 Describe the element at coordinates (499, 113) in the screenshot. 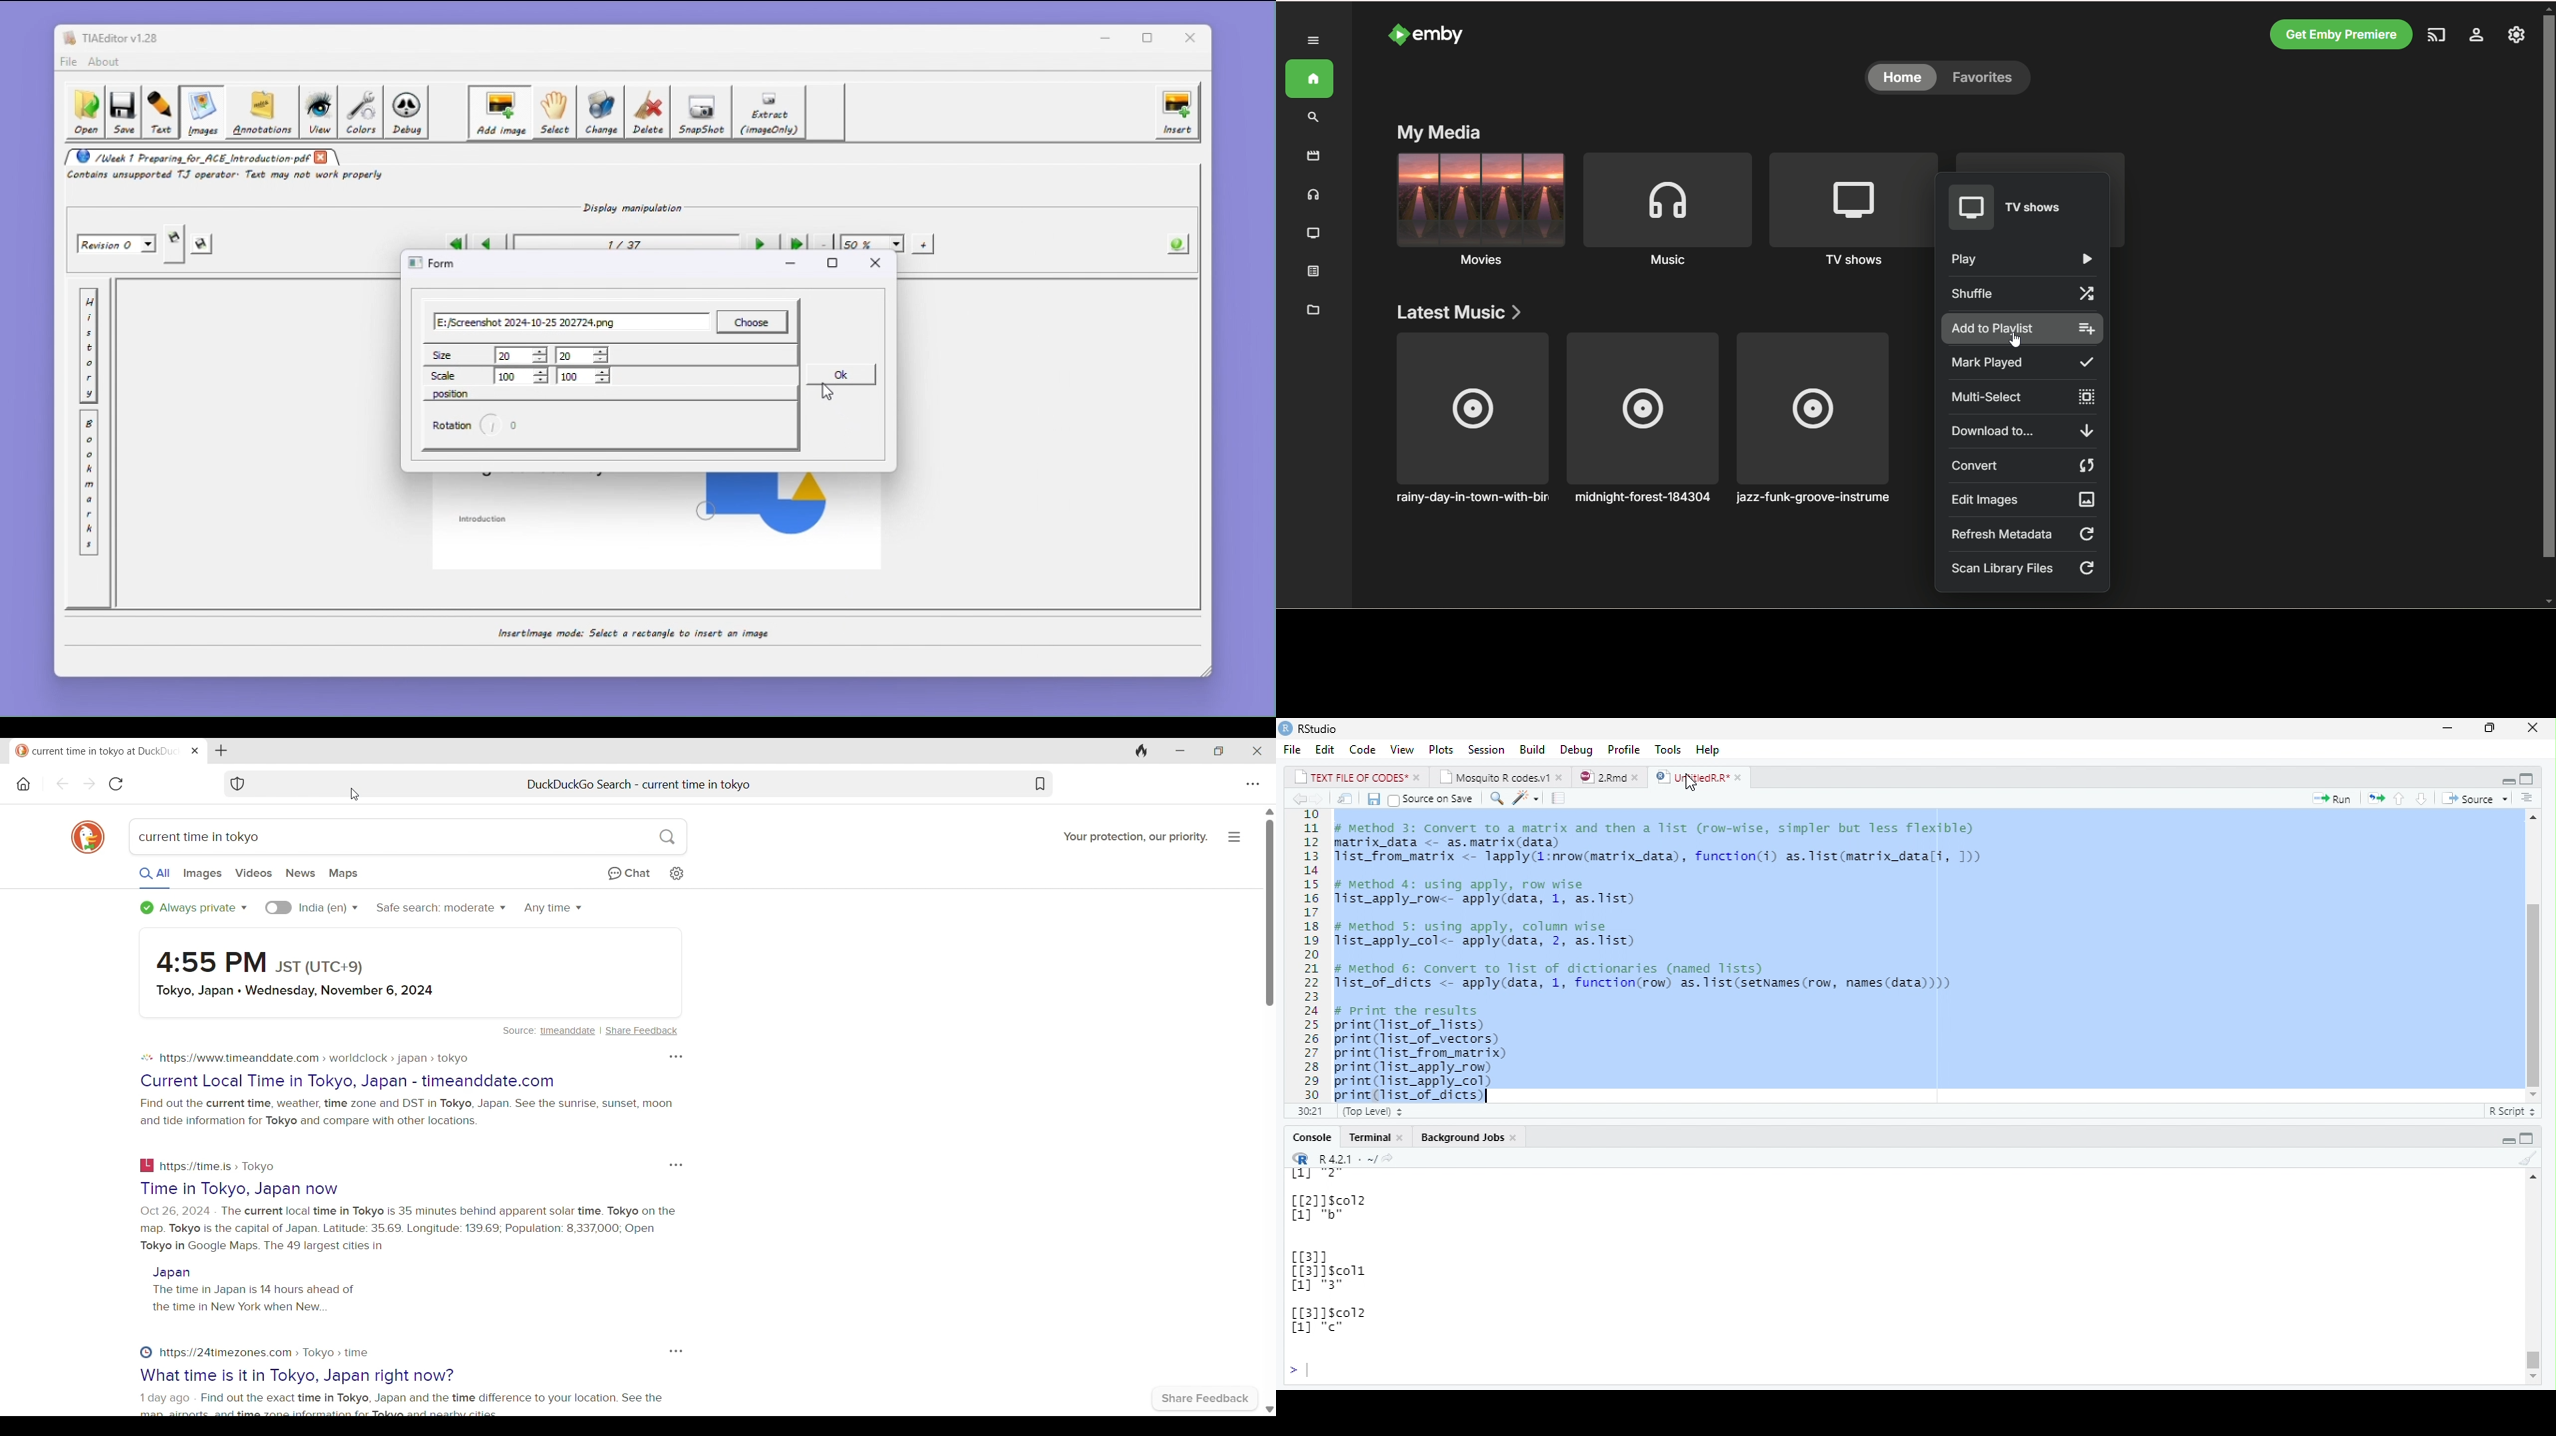

I see `Add image` at that location.